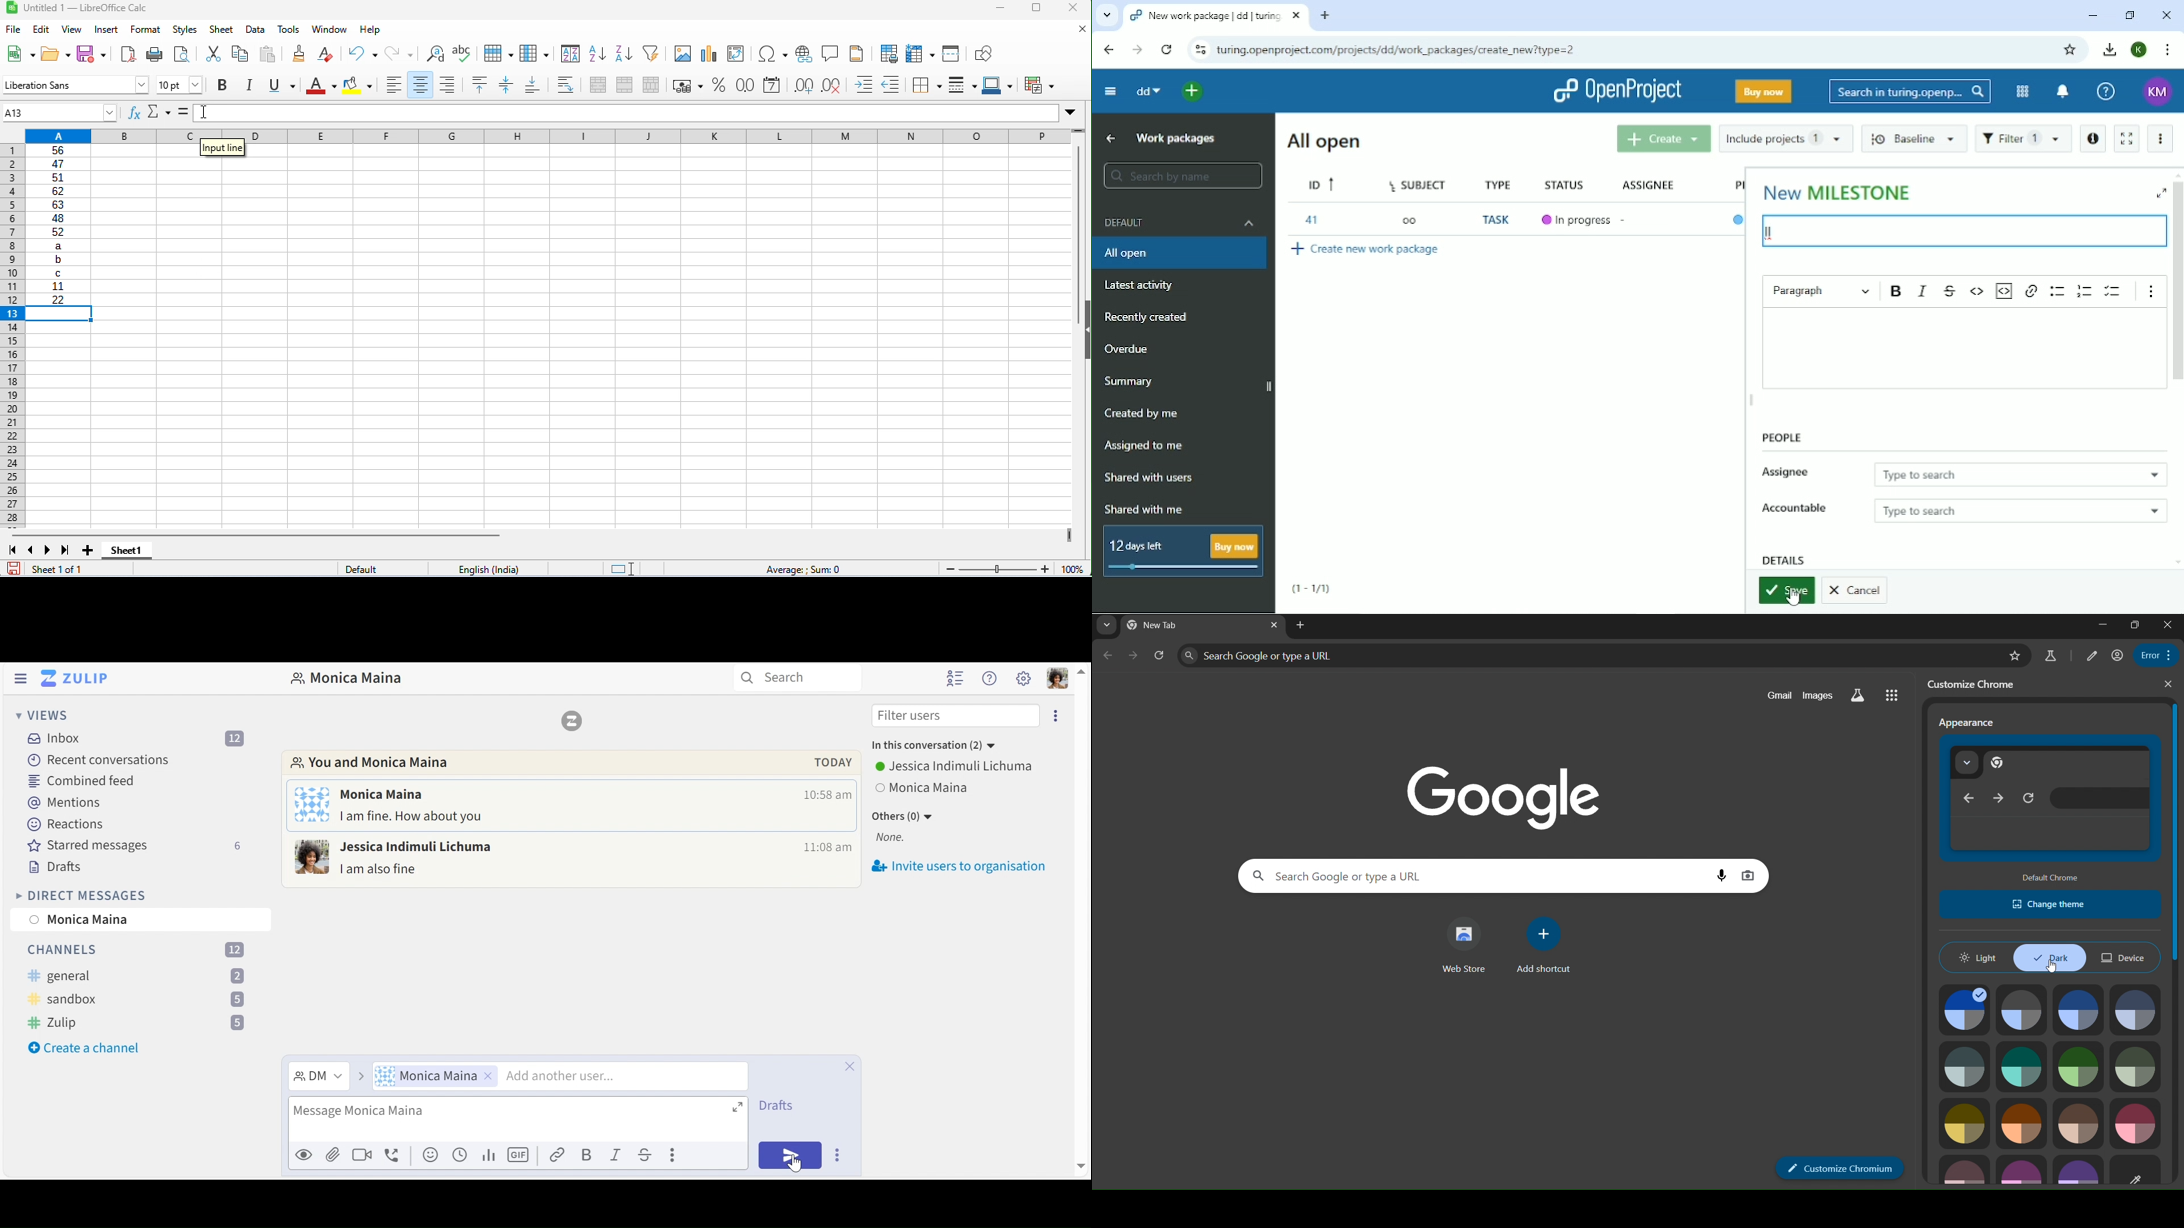 This screenshot has height=1232, width=2184. What do you see at coordinates (1055, 716) in the screenshot?
I see `Eclipse` at bounding box center [1055, 716].